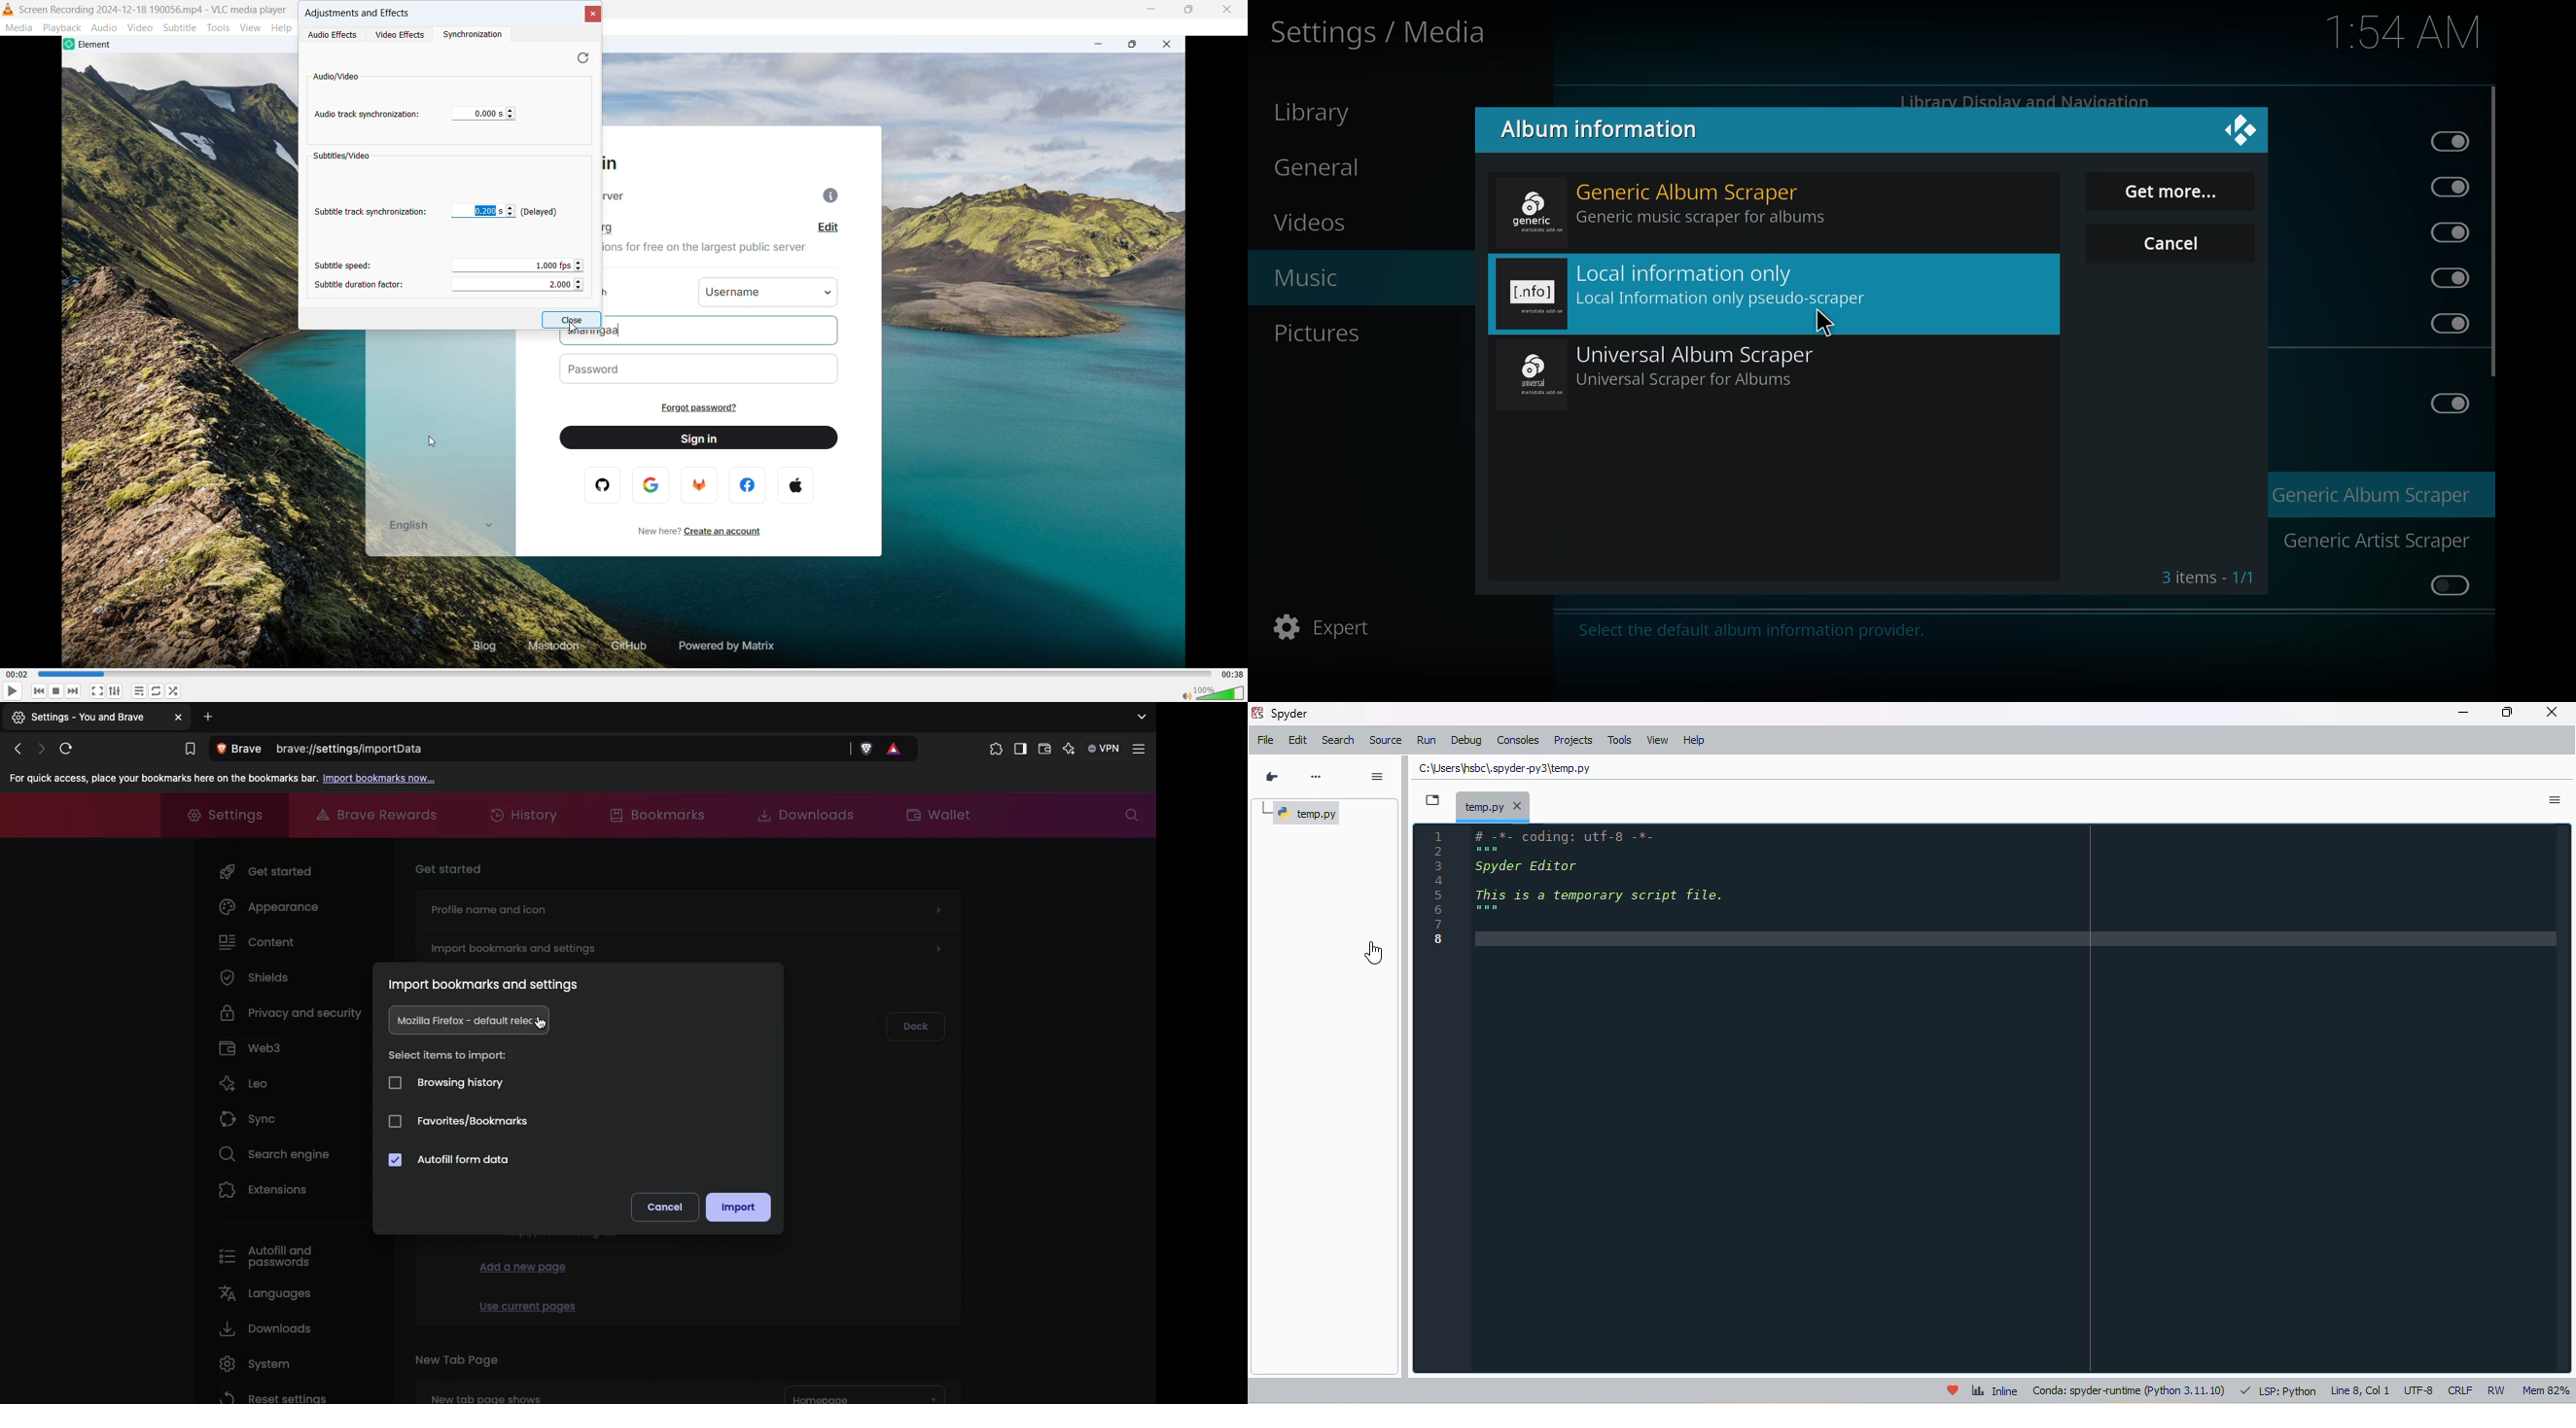 This screenshot has height=1428, width=2576. What do you see at coordinates (2278, 1390) in the screenshot?
I see `LSP: Python` at bounding box center [2278, 1390].